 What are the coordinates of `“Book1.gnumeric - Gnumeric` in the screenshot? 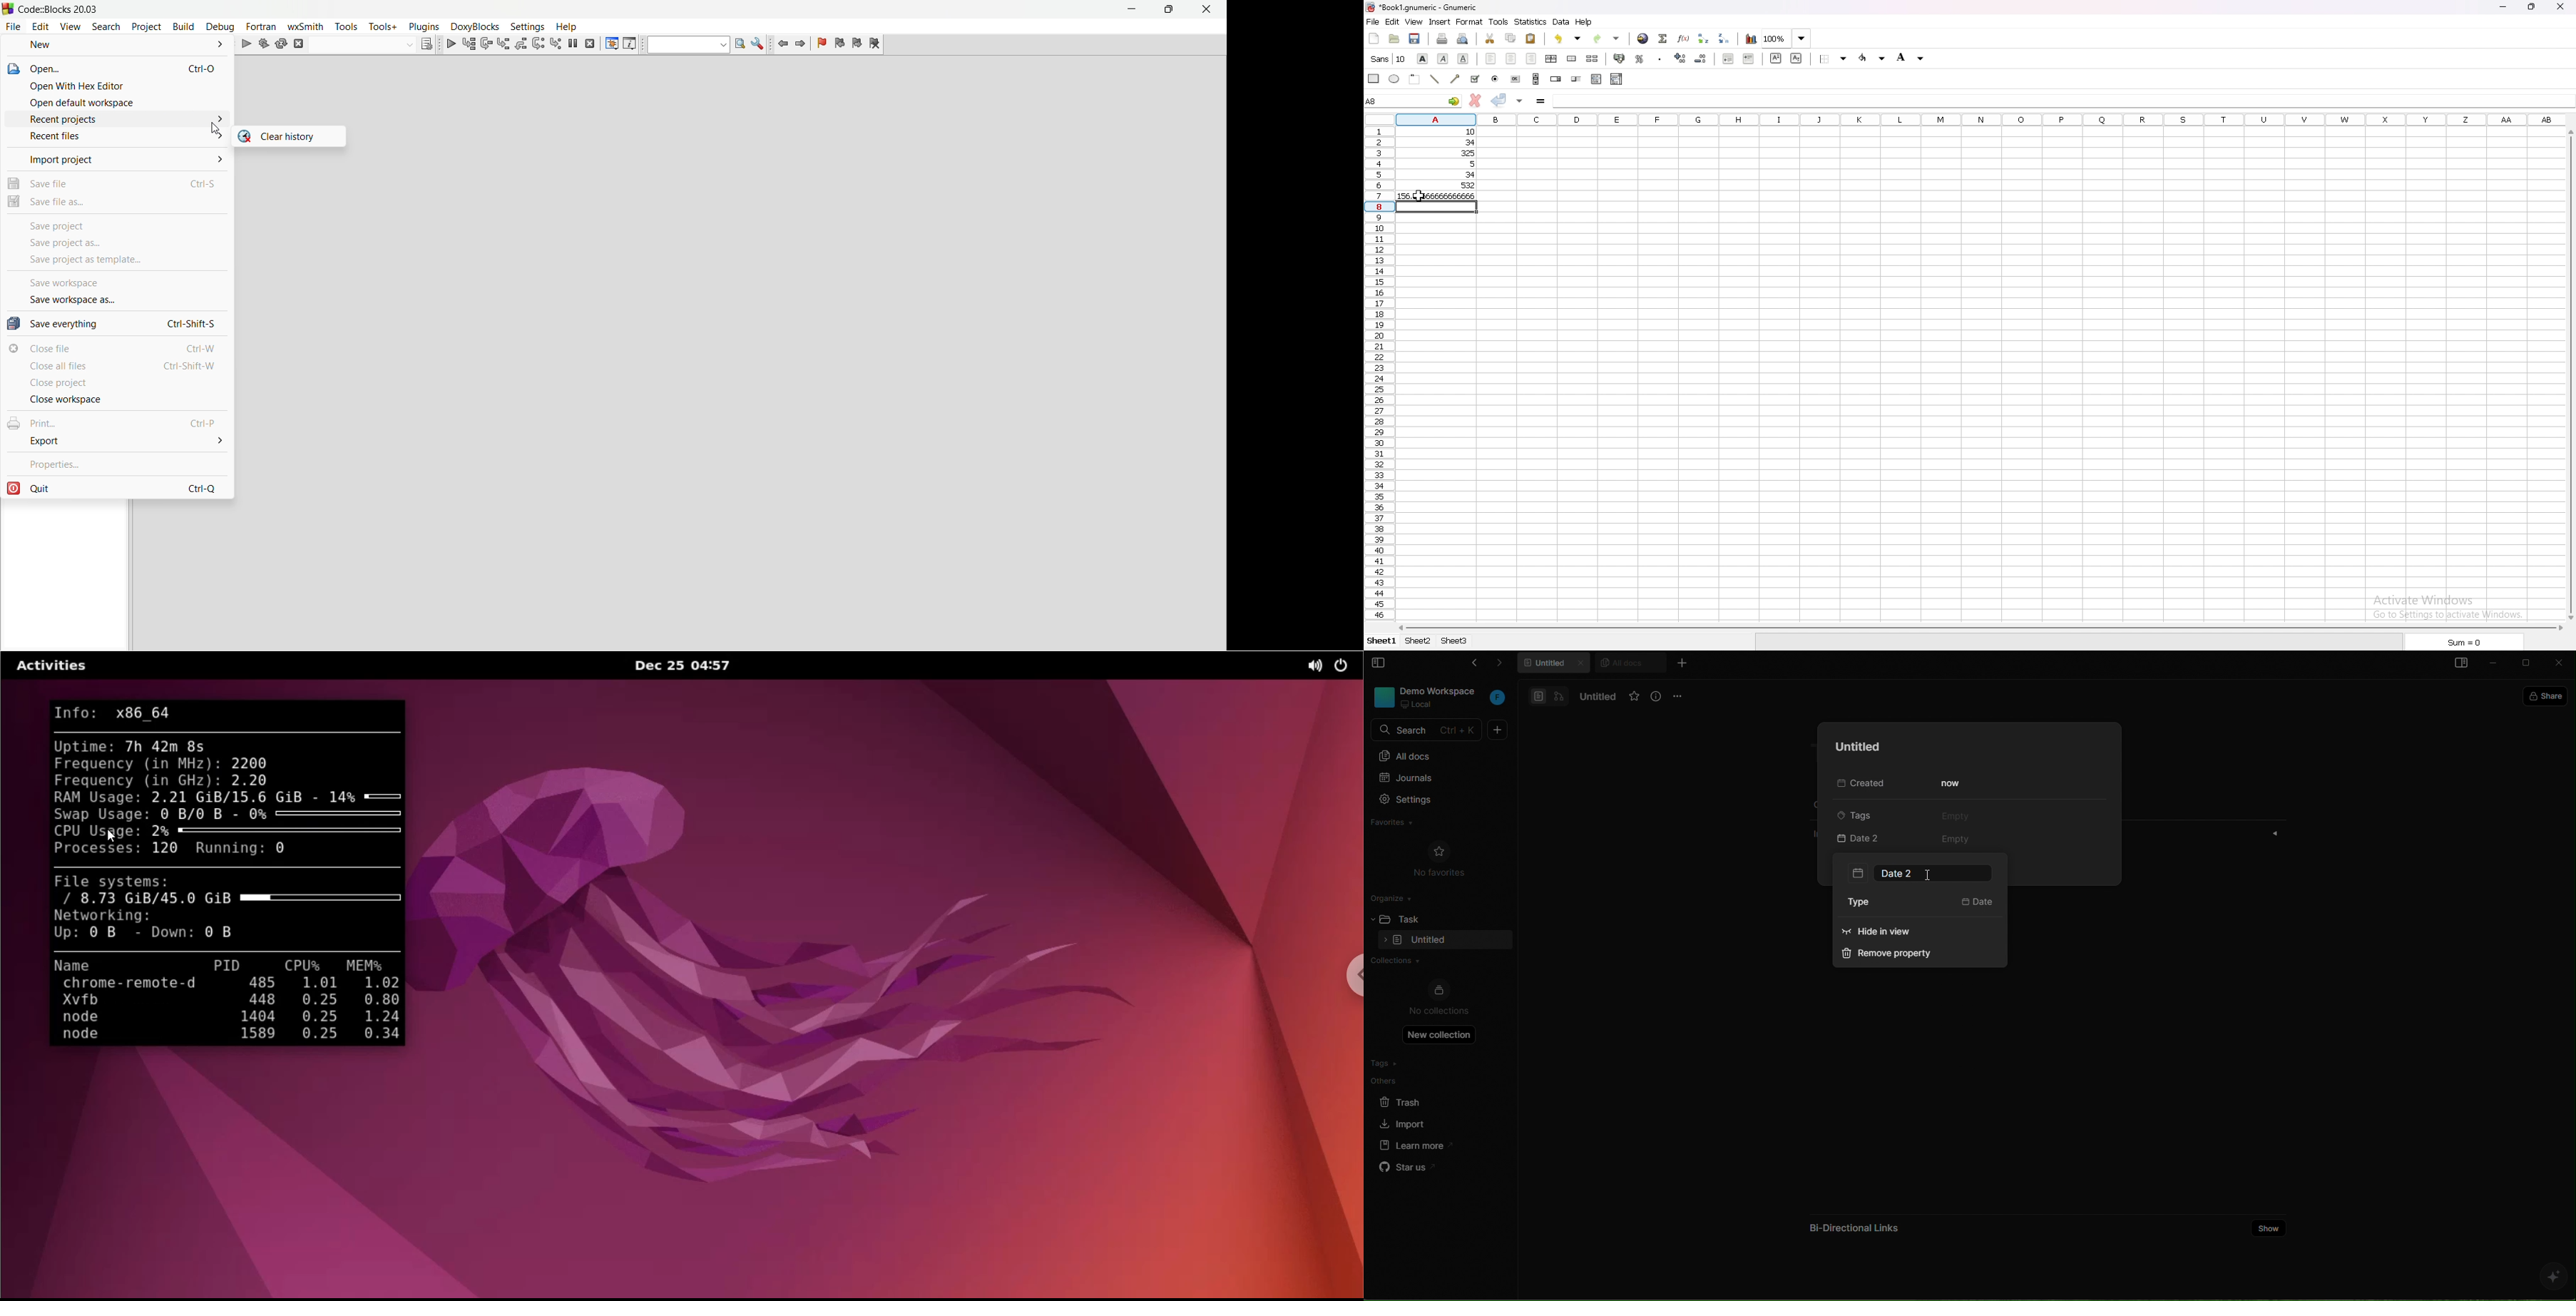 It's located at (1432, 9).